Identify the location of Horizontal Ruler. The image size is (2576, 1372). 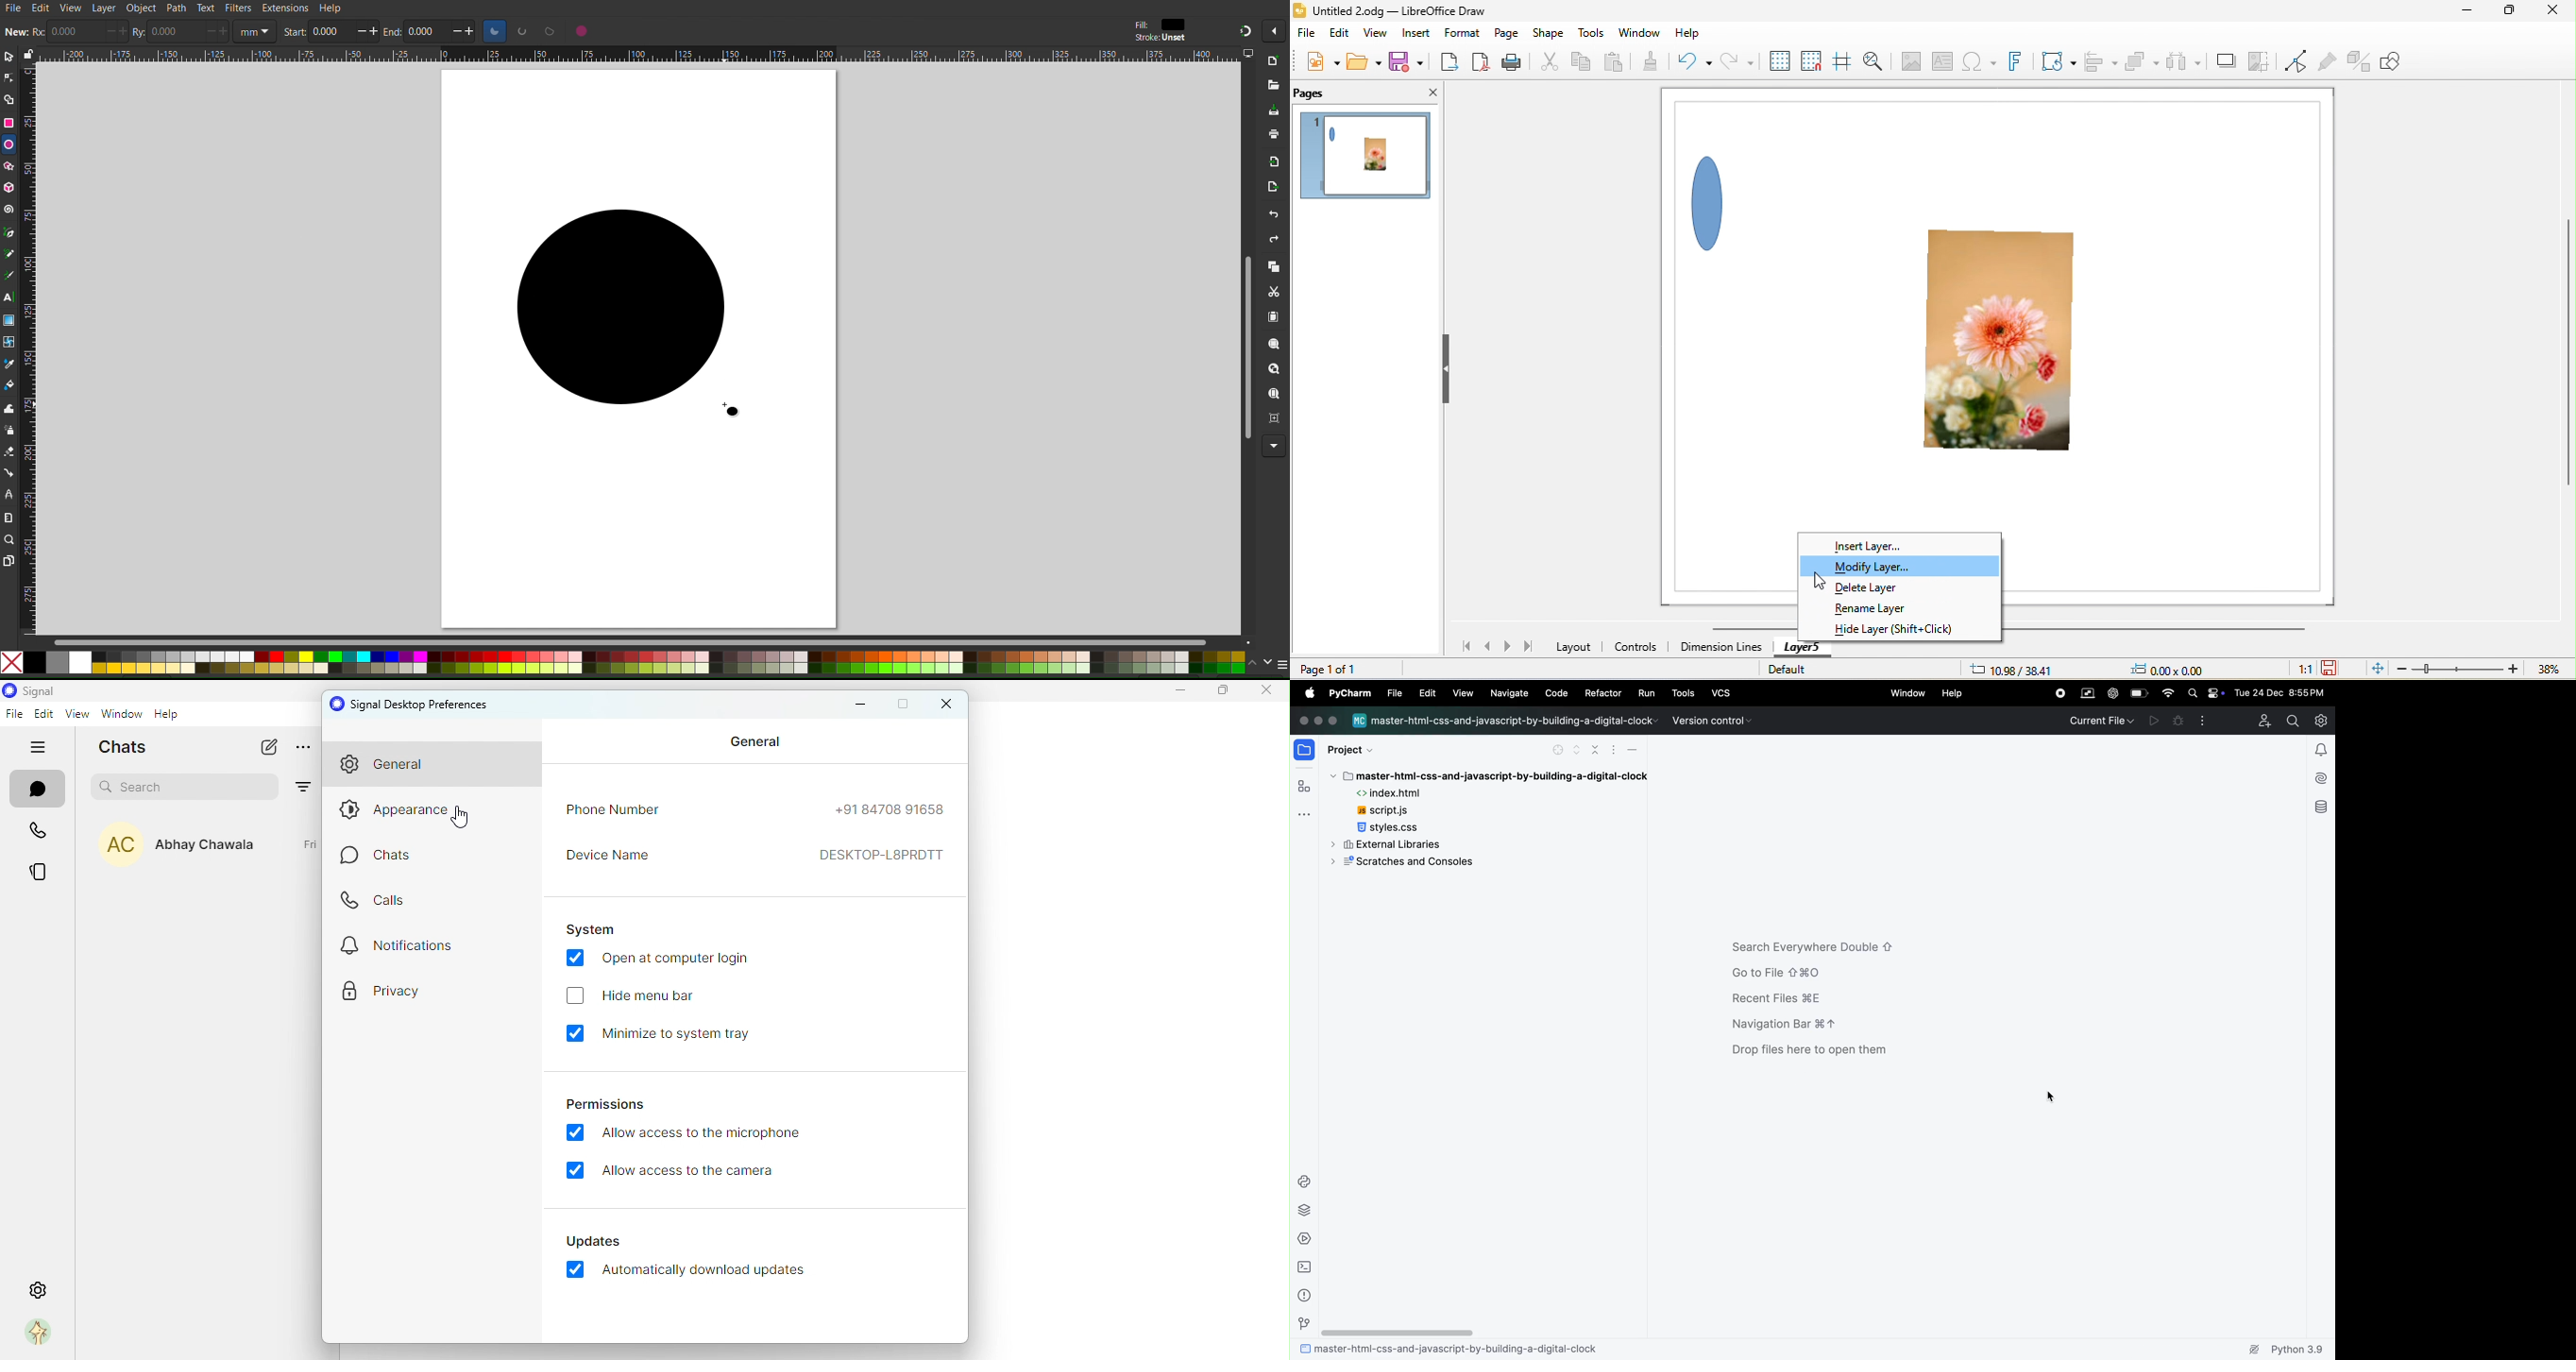
(639, 55).